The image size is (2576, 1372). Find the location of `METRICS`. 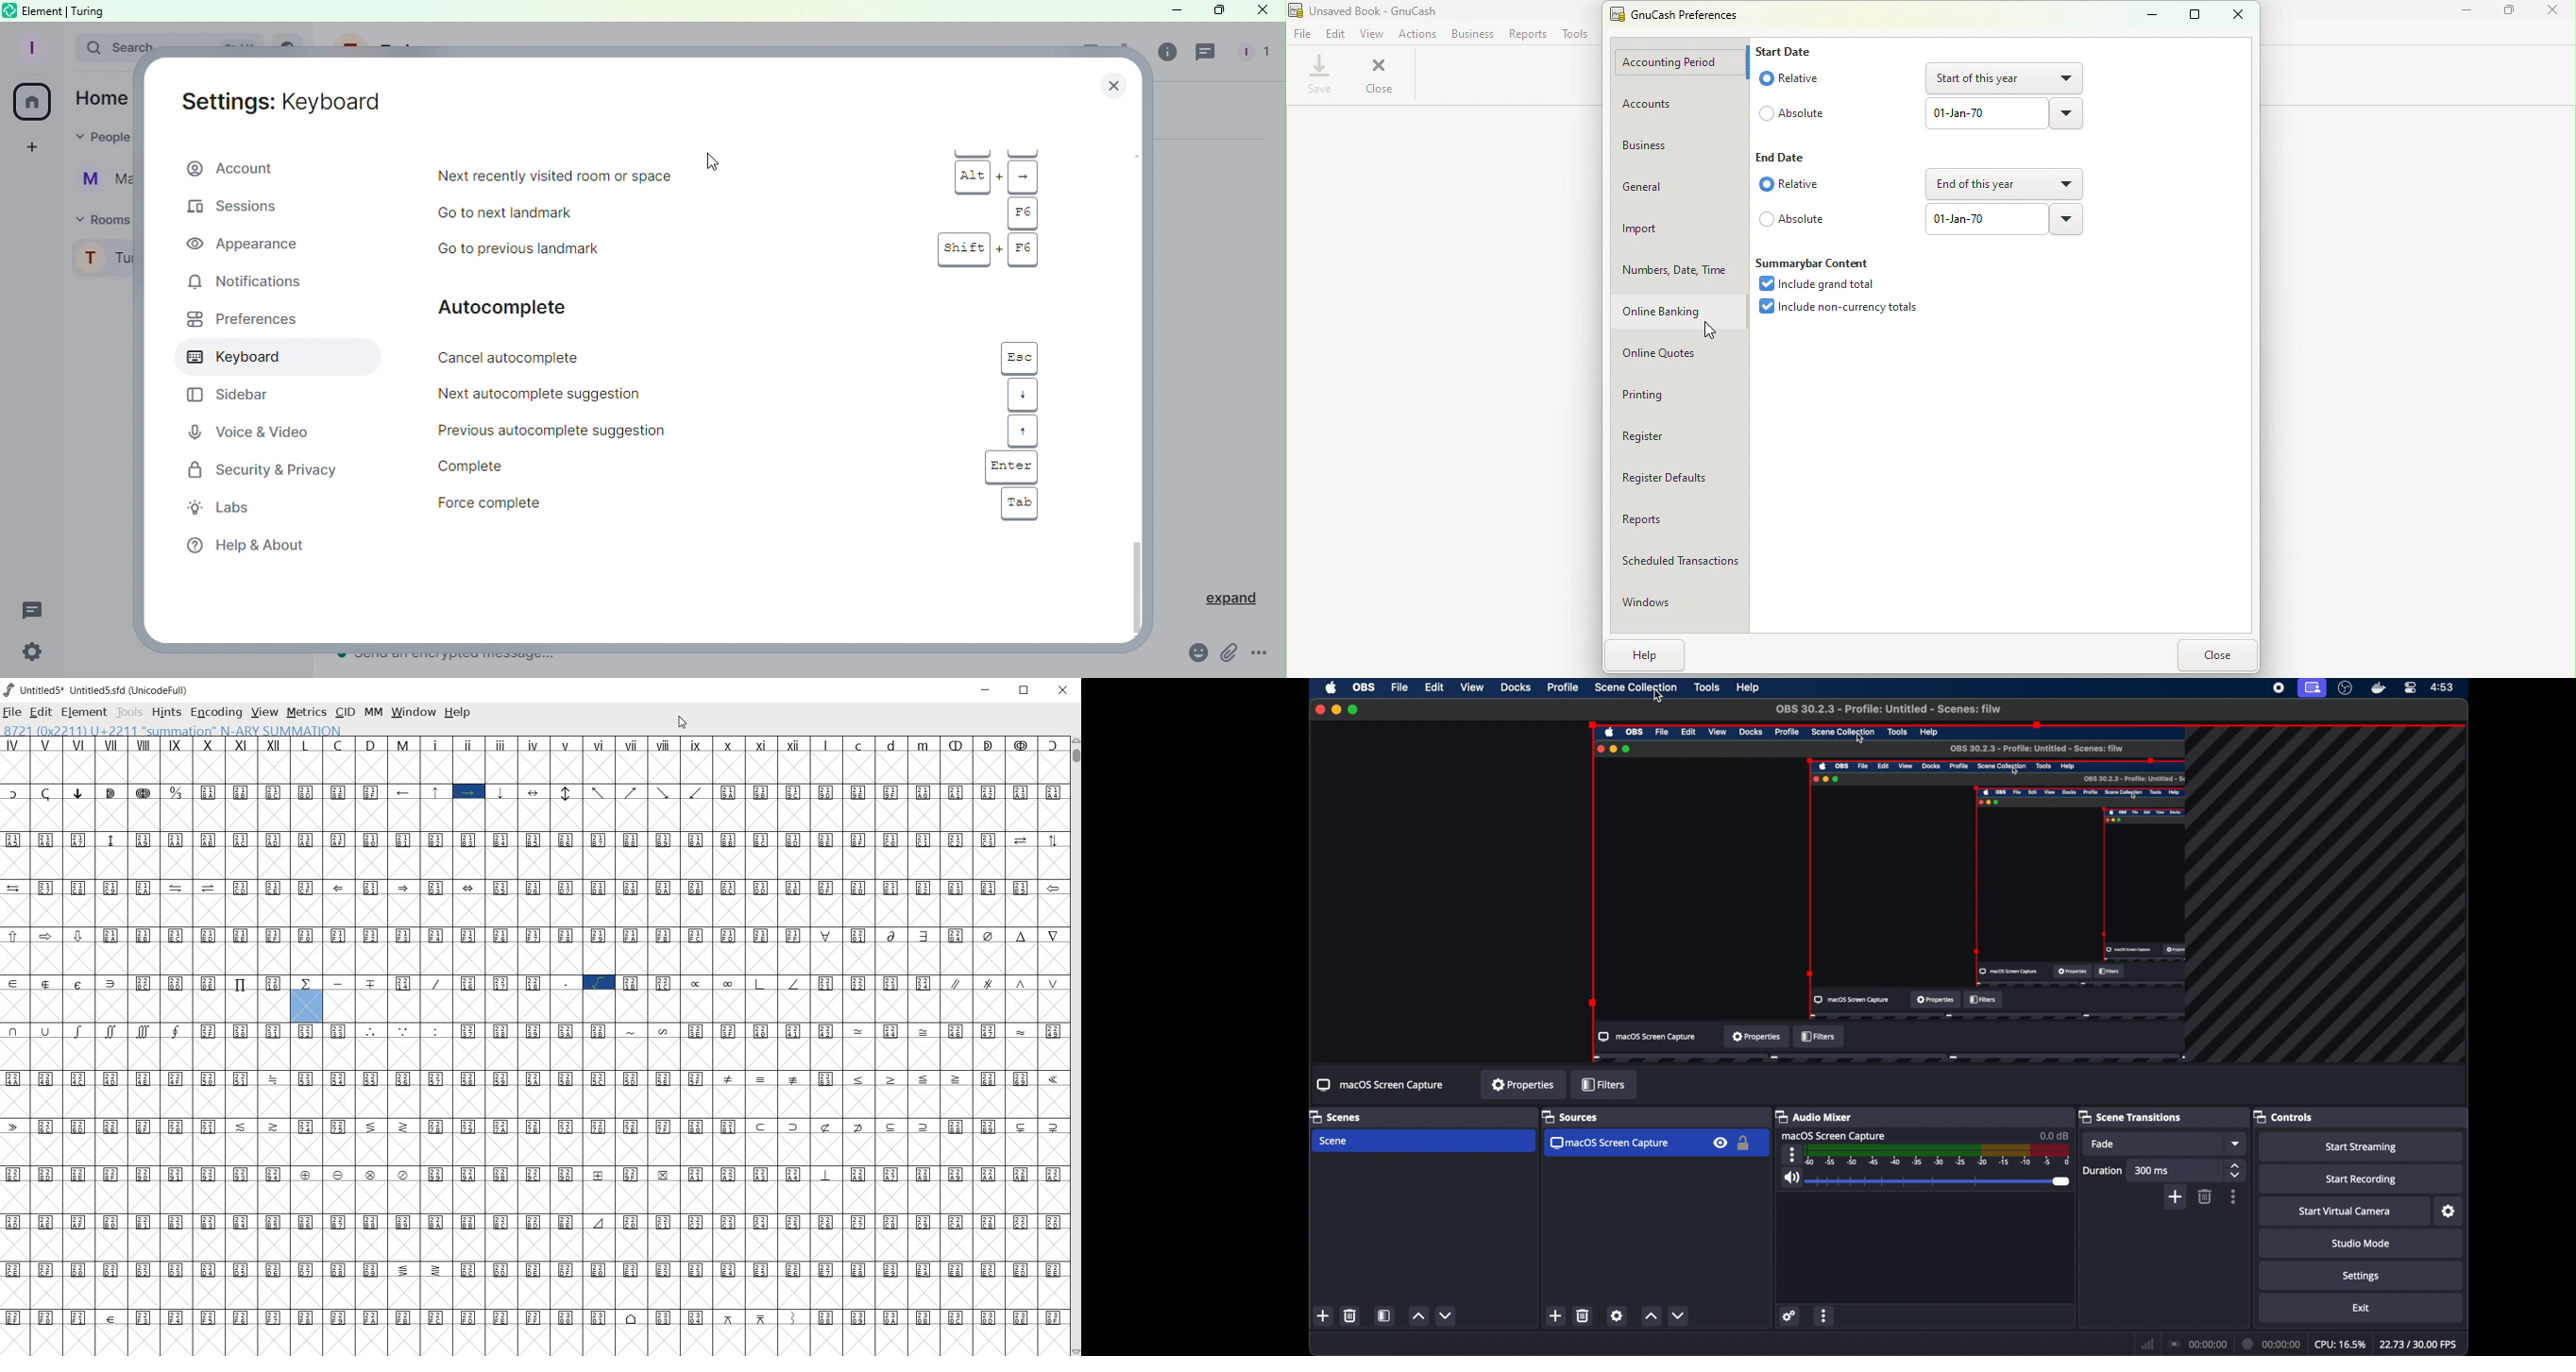

METRICS is located at coordinates (306, 712).